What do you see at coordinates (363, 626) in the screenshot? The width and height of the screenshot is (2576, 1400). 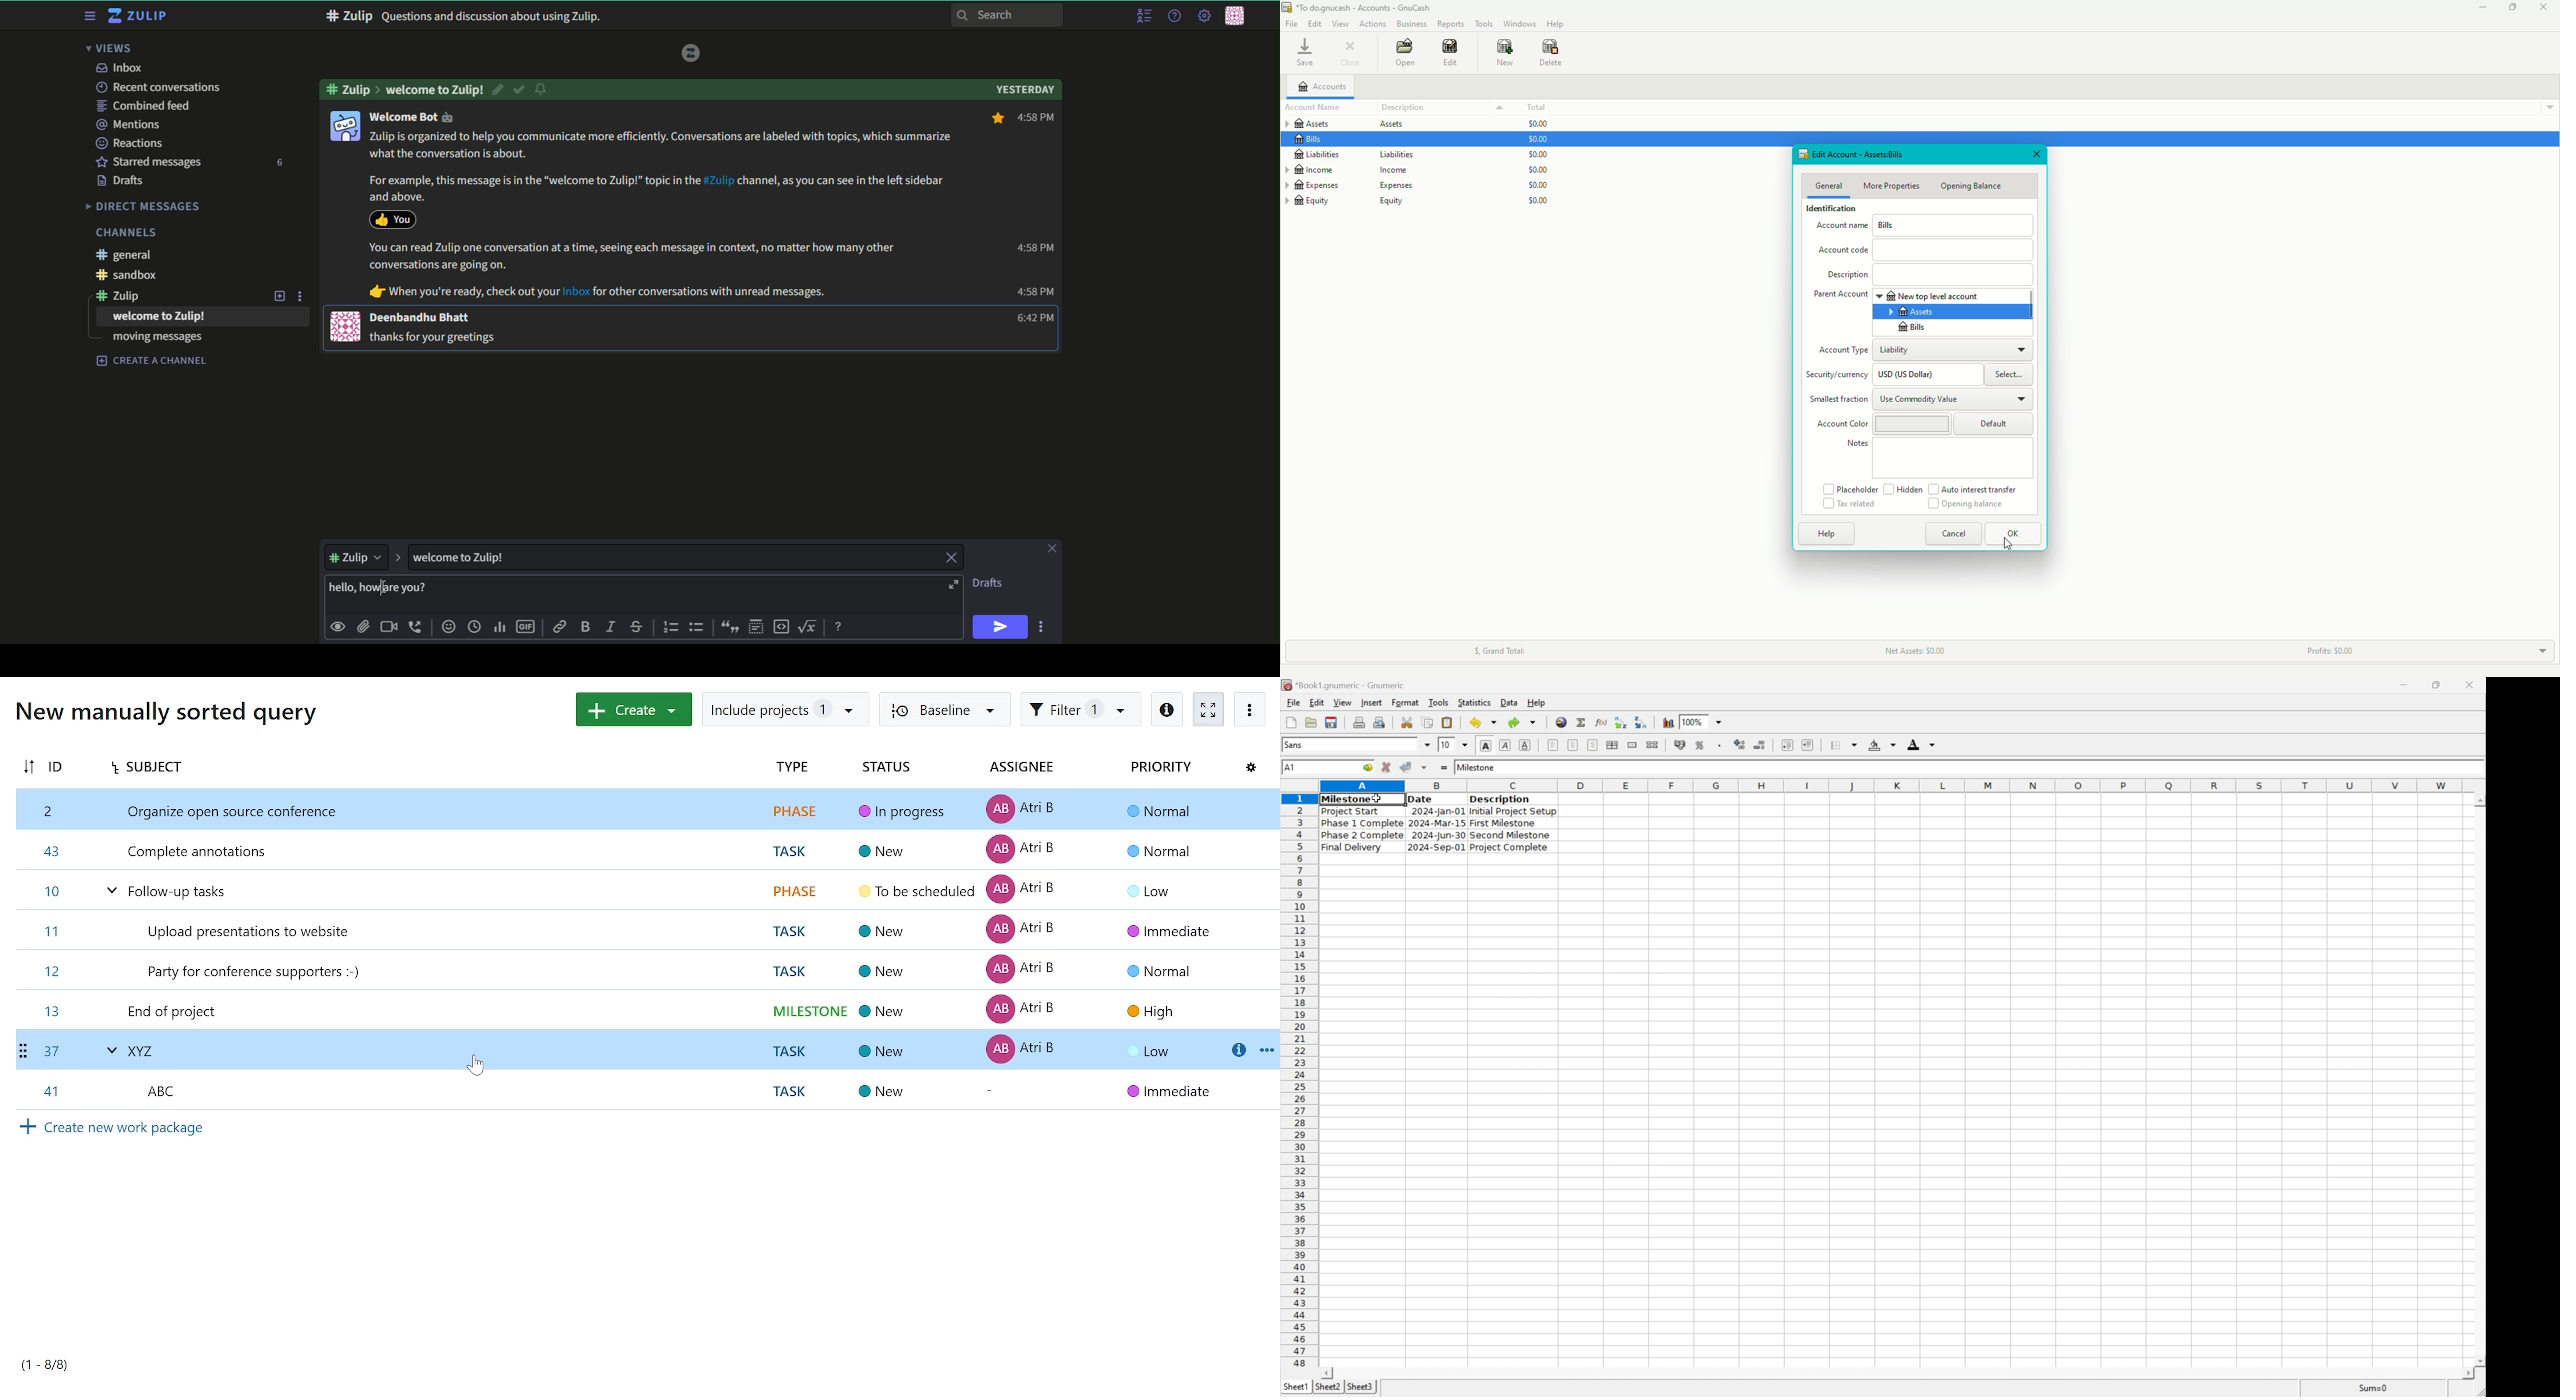 I see `upload files` at bounding box center [363, 626].